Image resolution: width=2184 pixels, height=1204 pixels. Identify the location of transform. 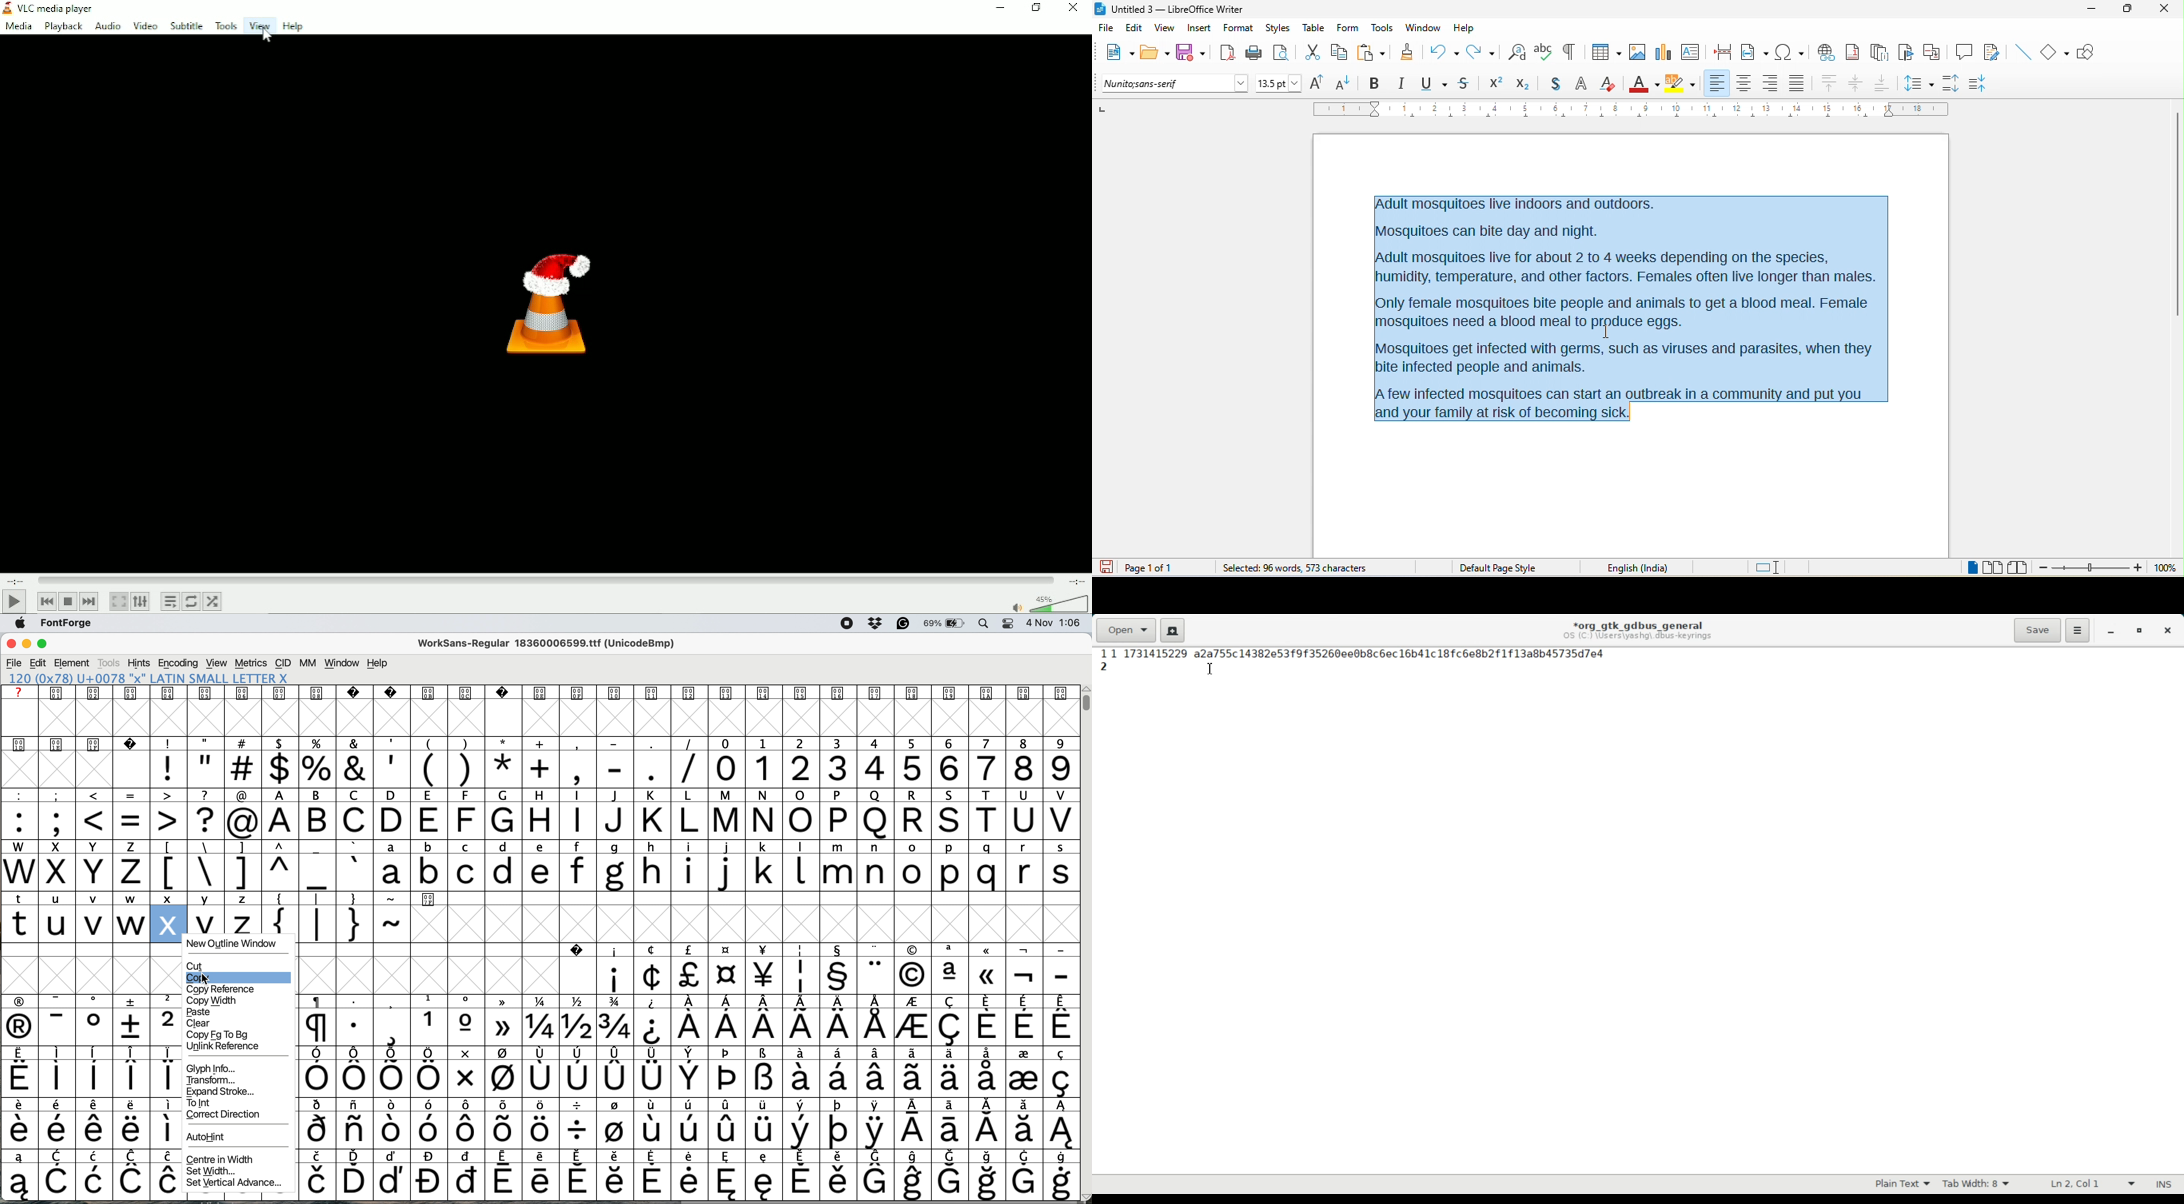
(211, 1080).